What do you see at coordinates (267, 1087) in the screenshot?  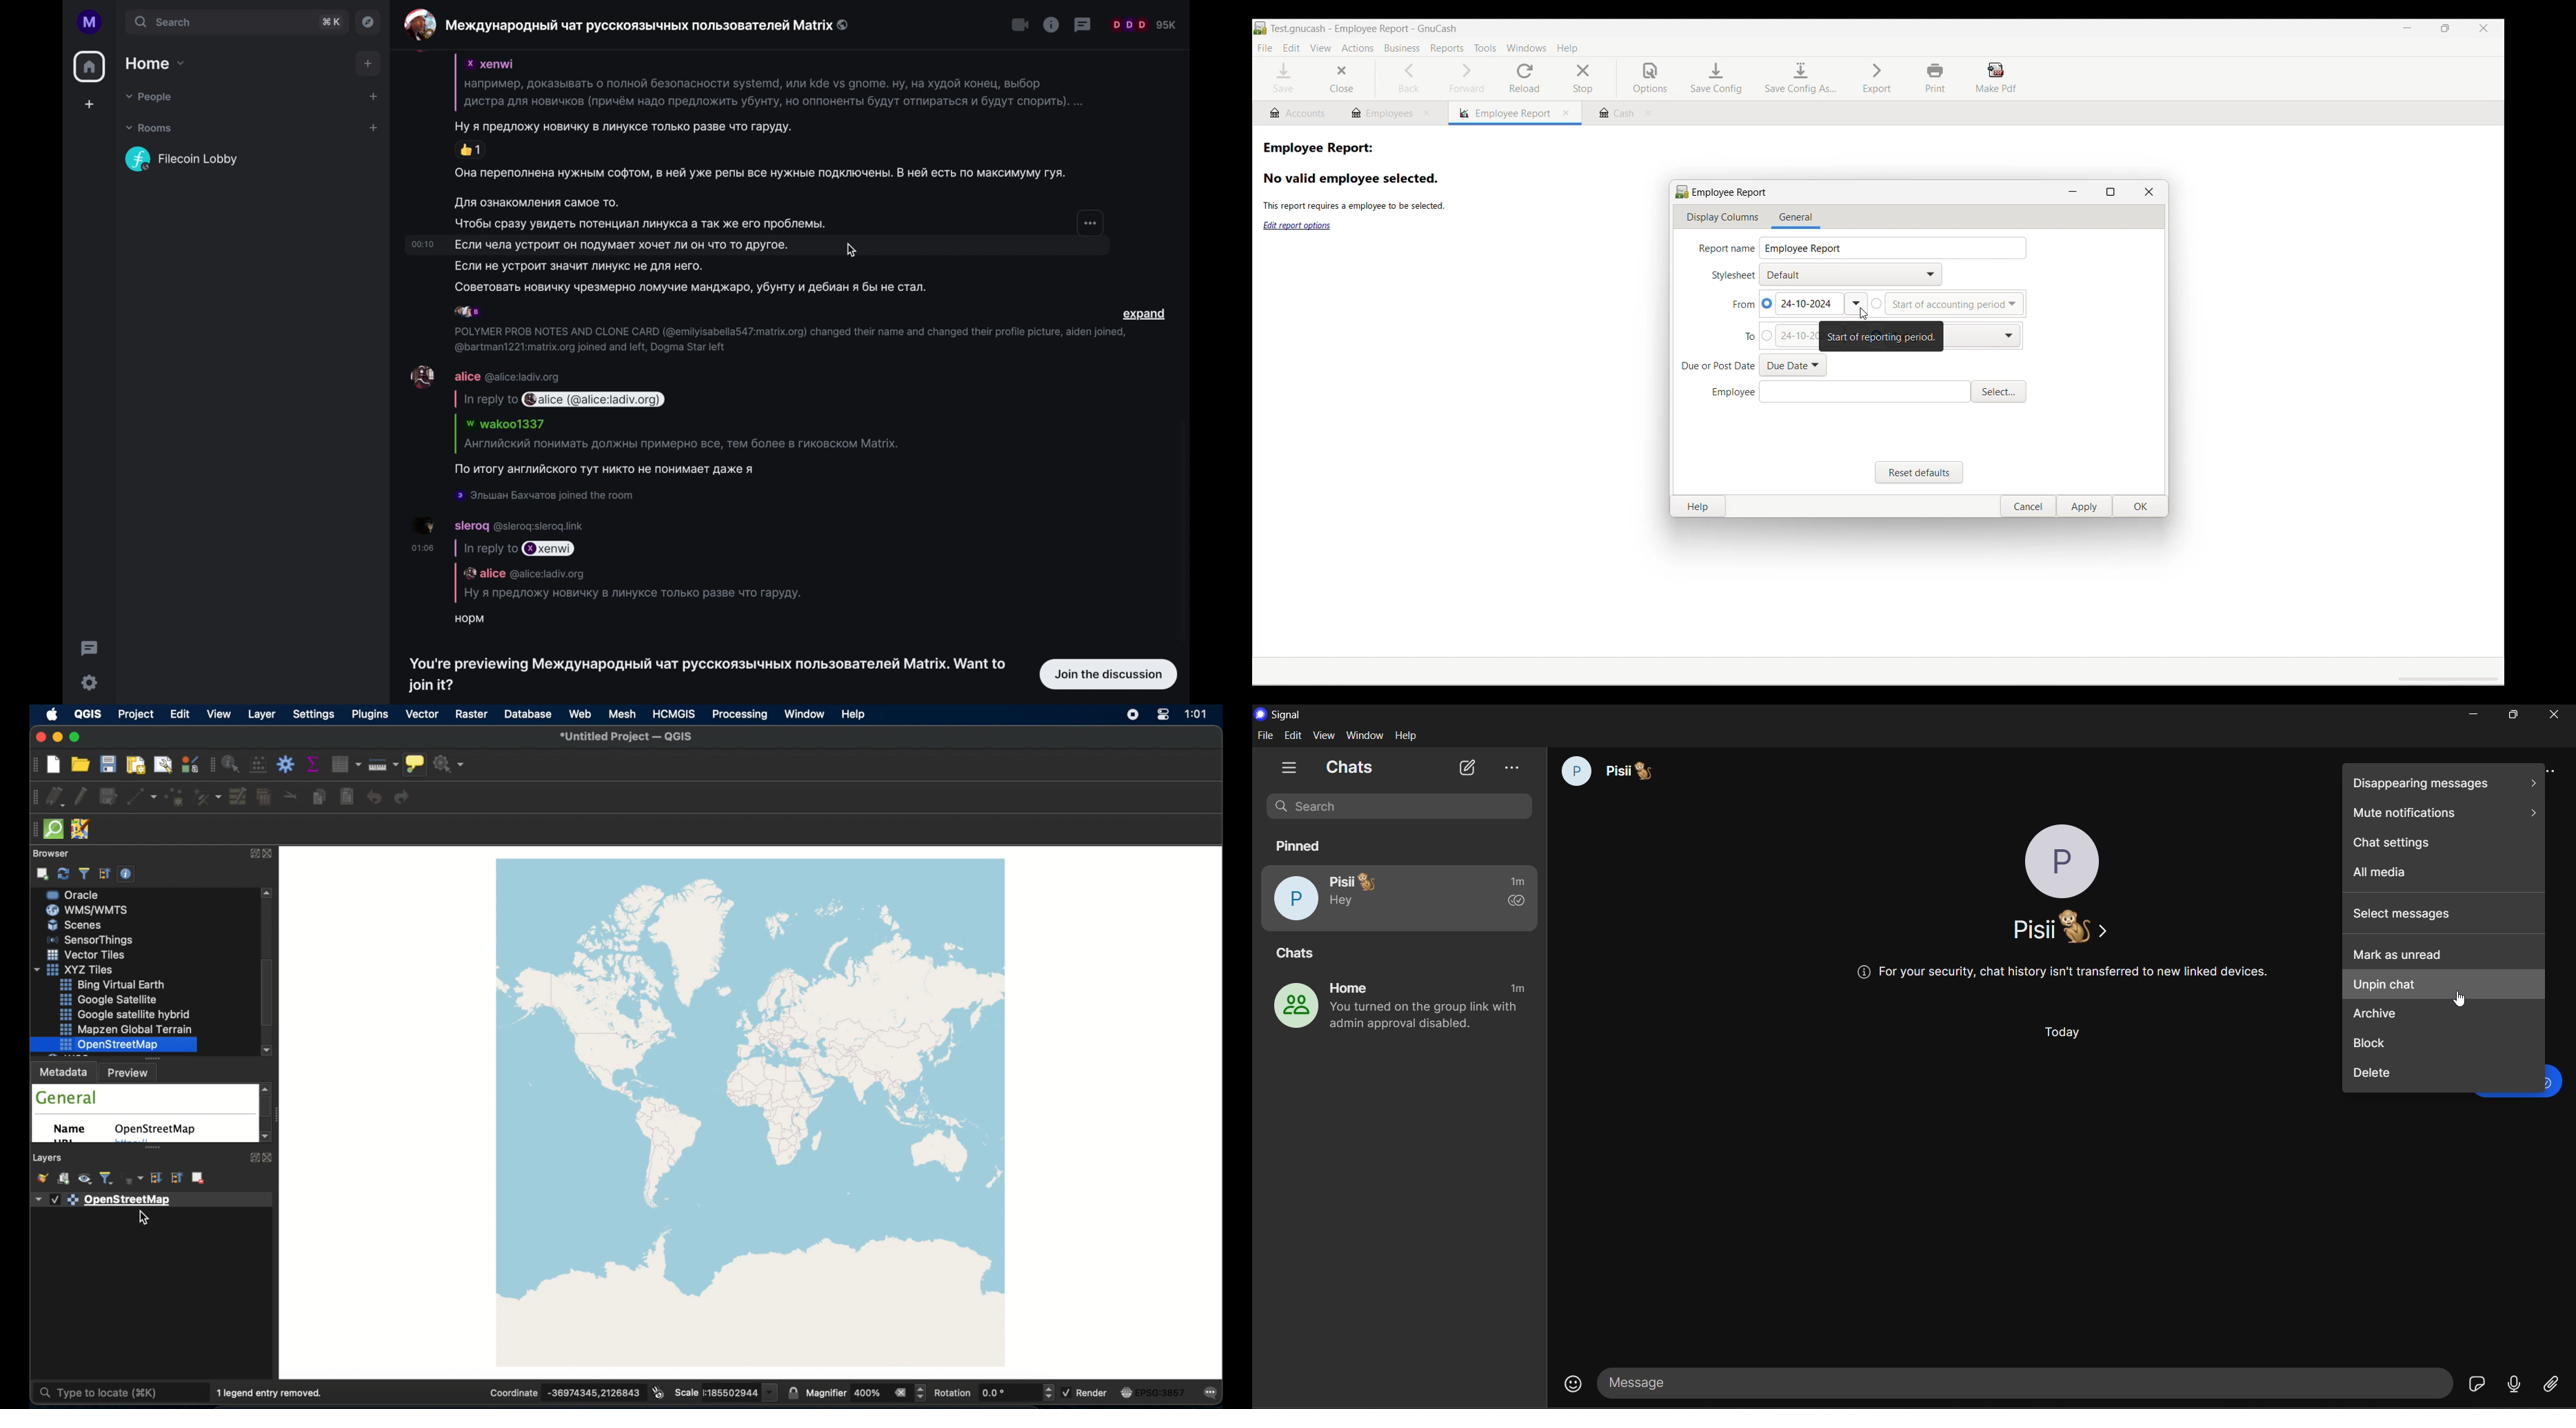 I see `scroll up arrow` at bounding box center [267, 1087].